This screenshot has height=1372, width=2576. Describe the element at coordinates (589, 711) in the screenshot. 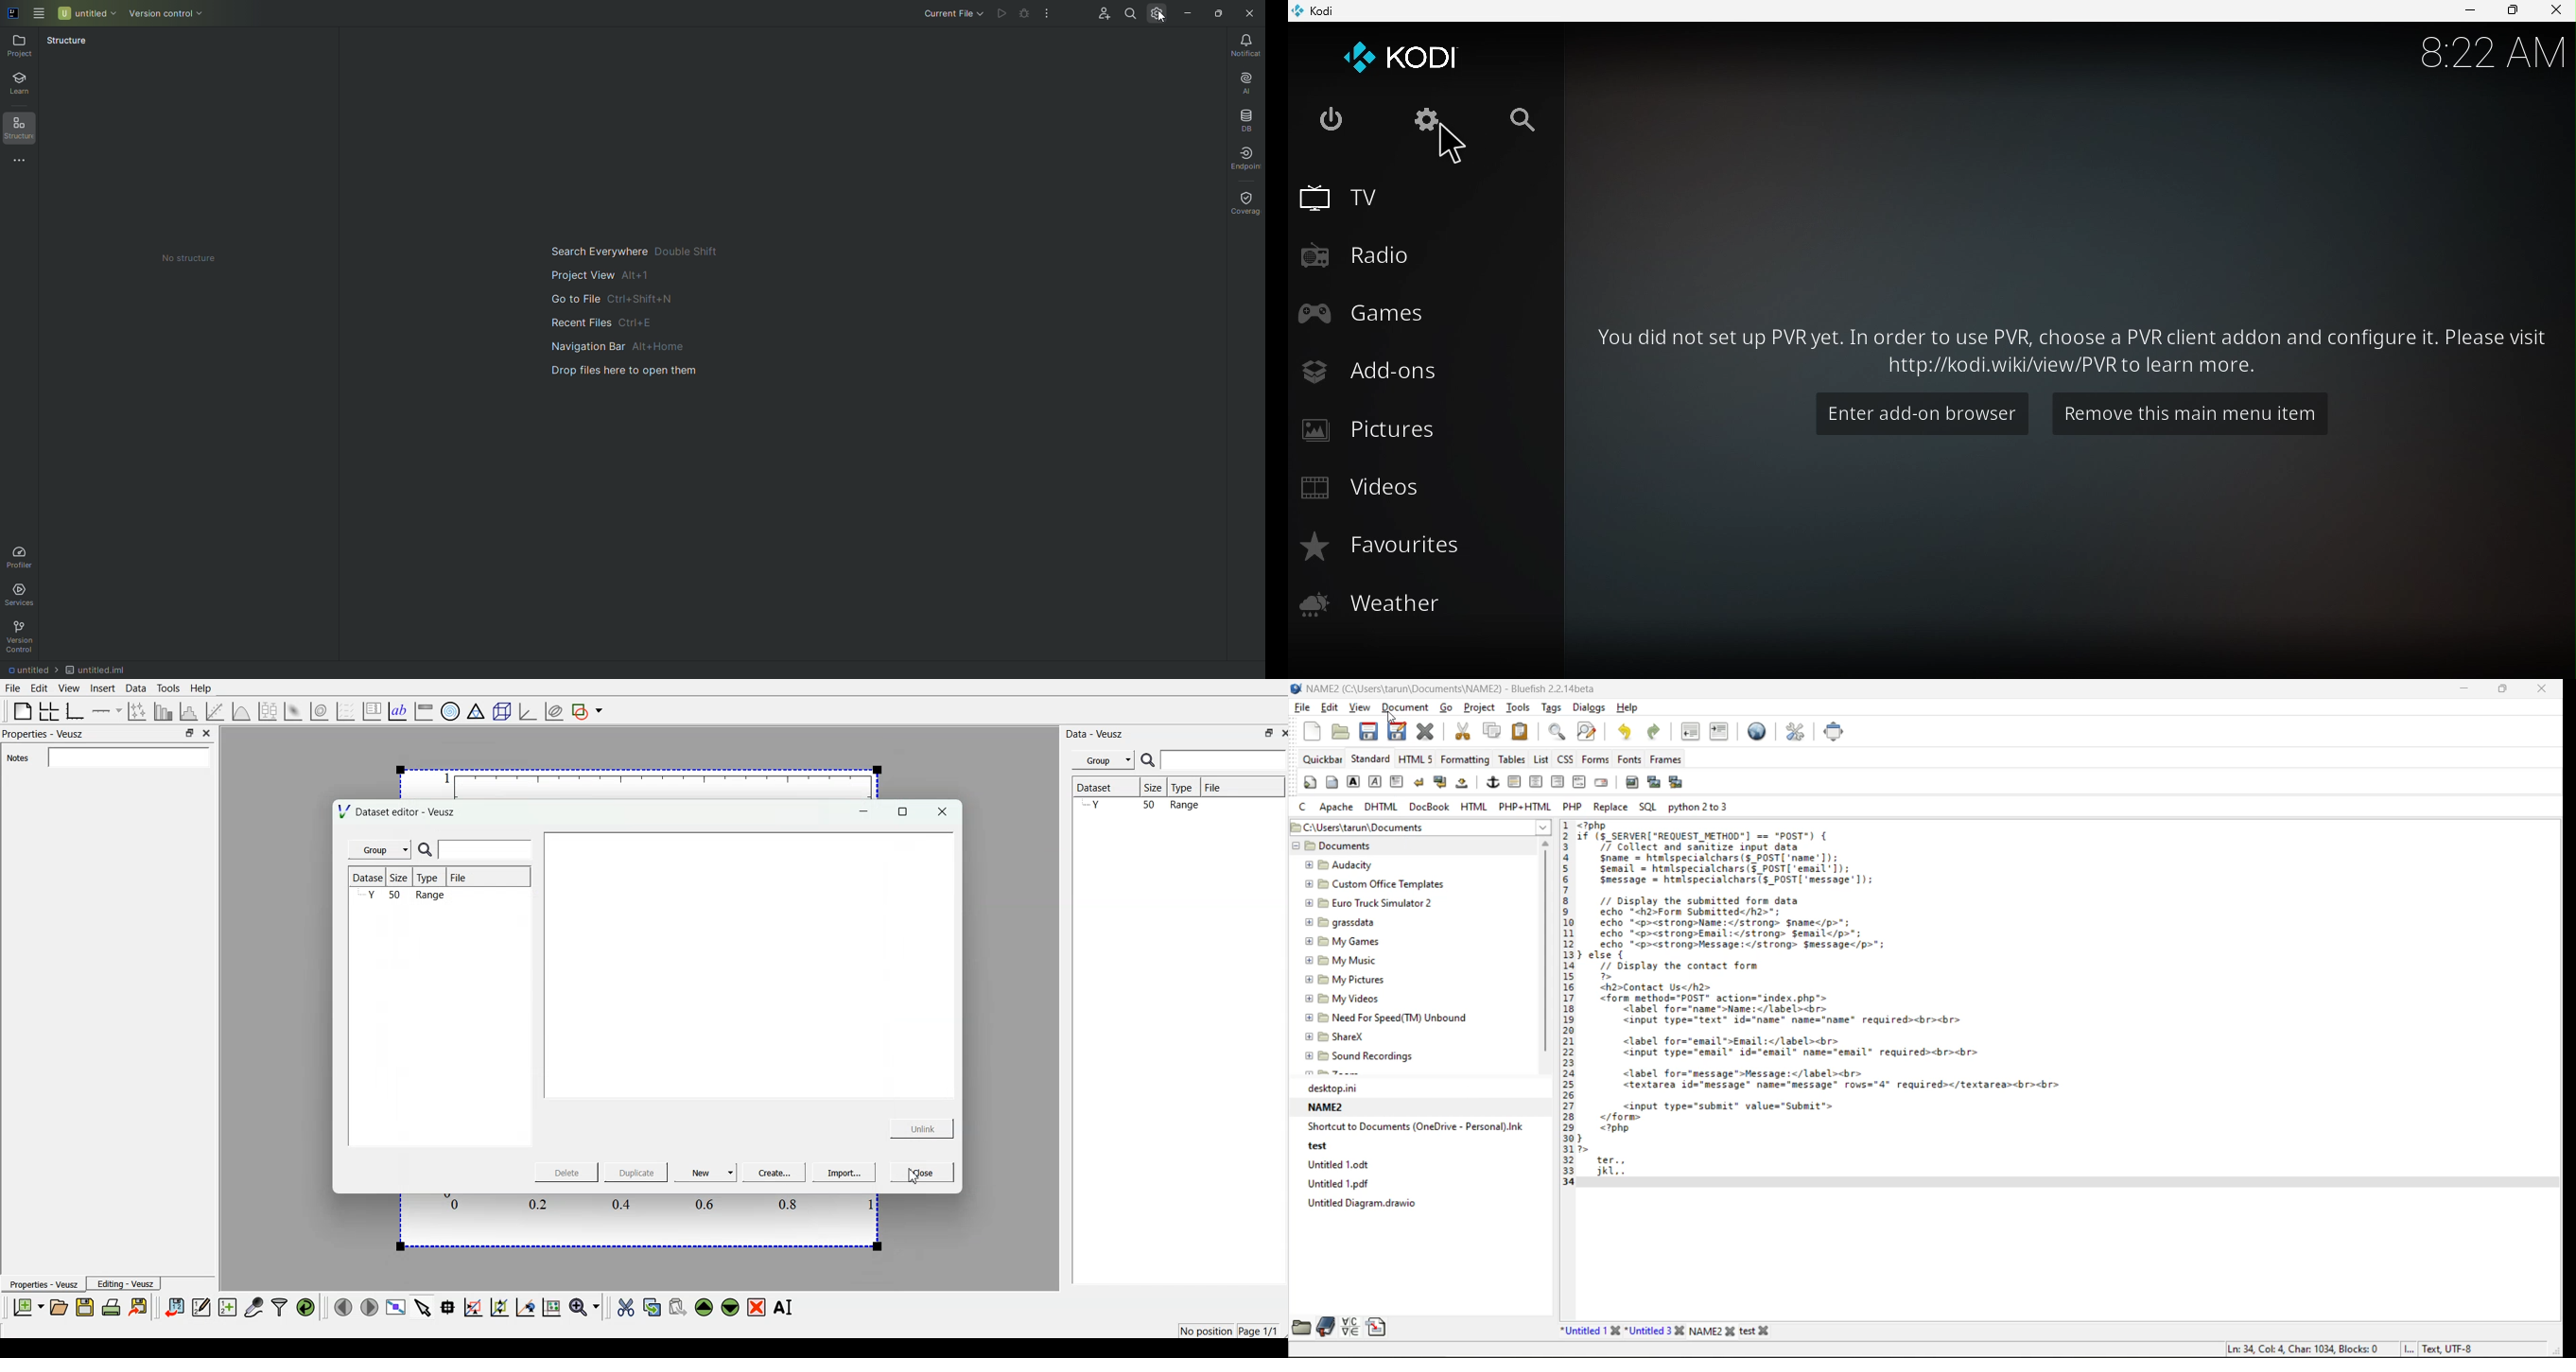

I see `add a shape` at that location.